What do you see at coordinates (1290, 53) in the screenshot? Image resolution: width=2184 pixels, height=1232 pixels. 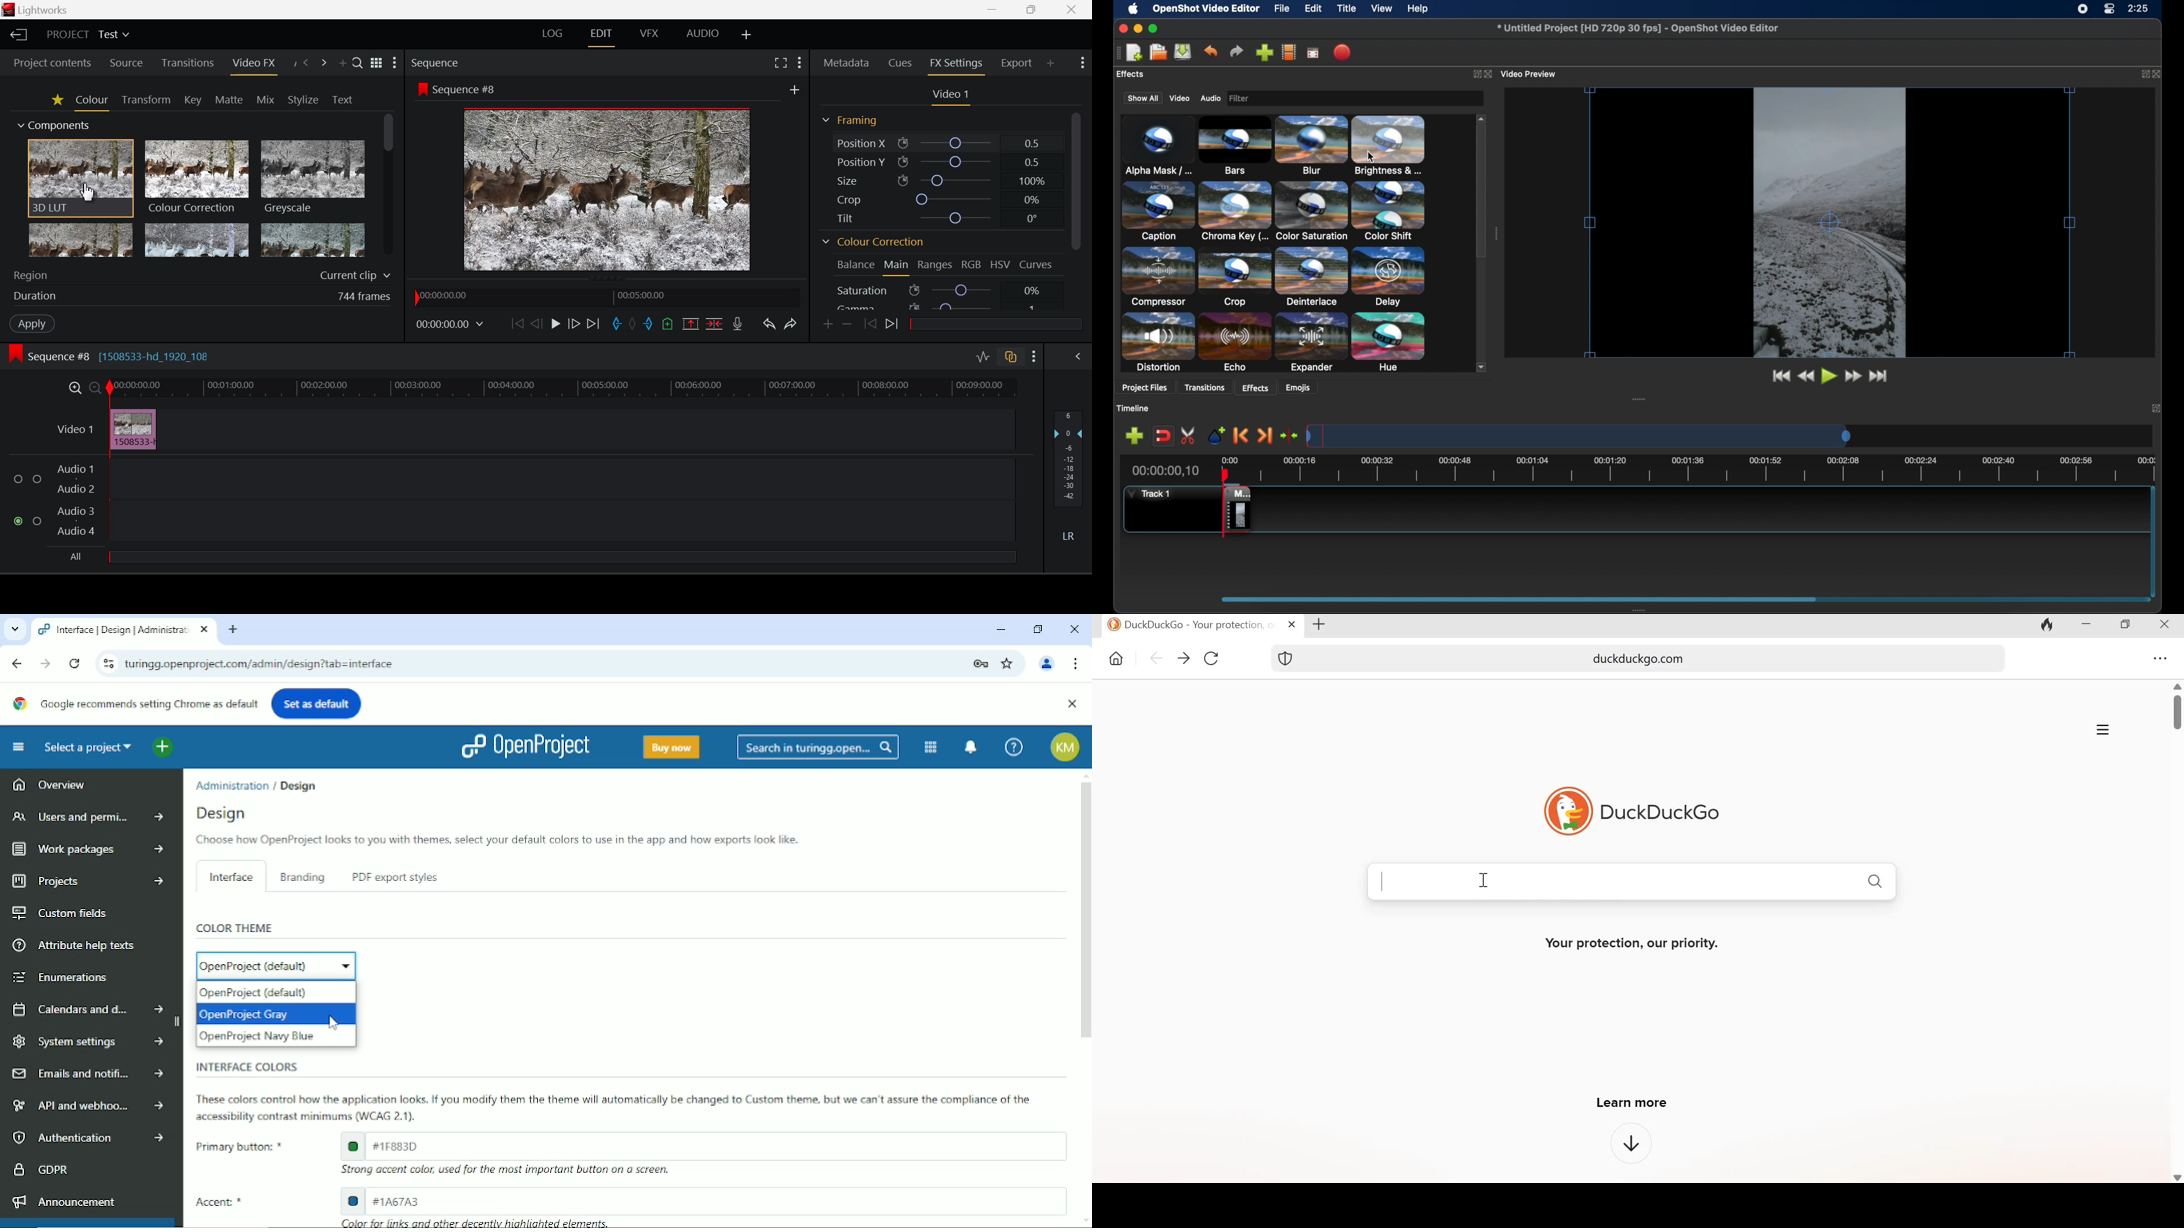 I see `explore profiles` at bounding box center [1290, 53].